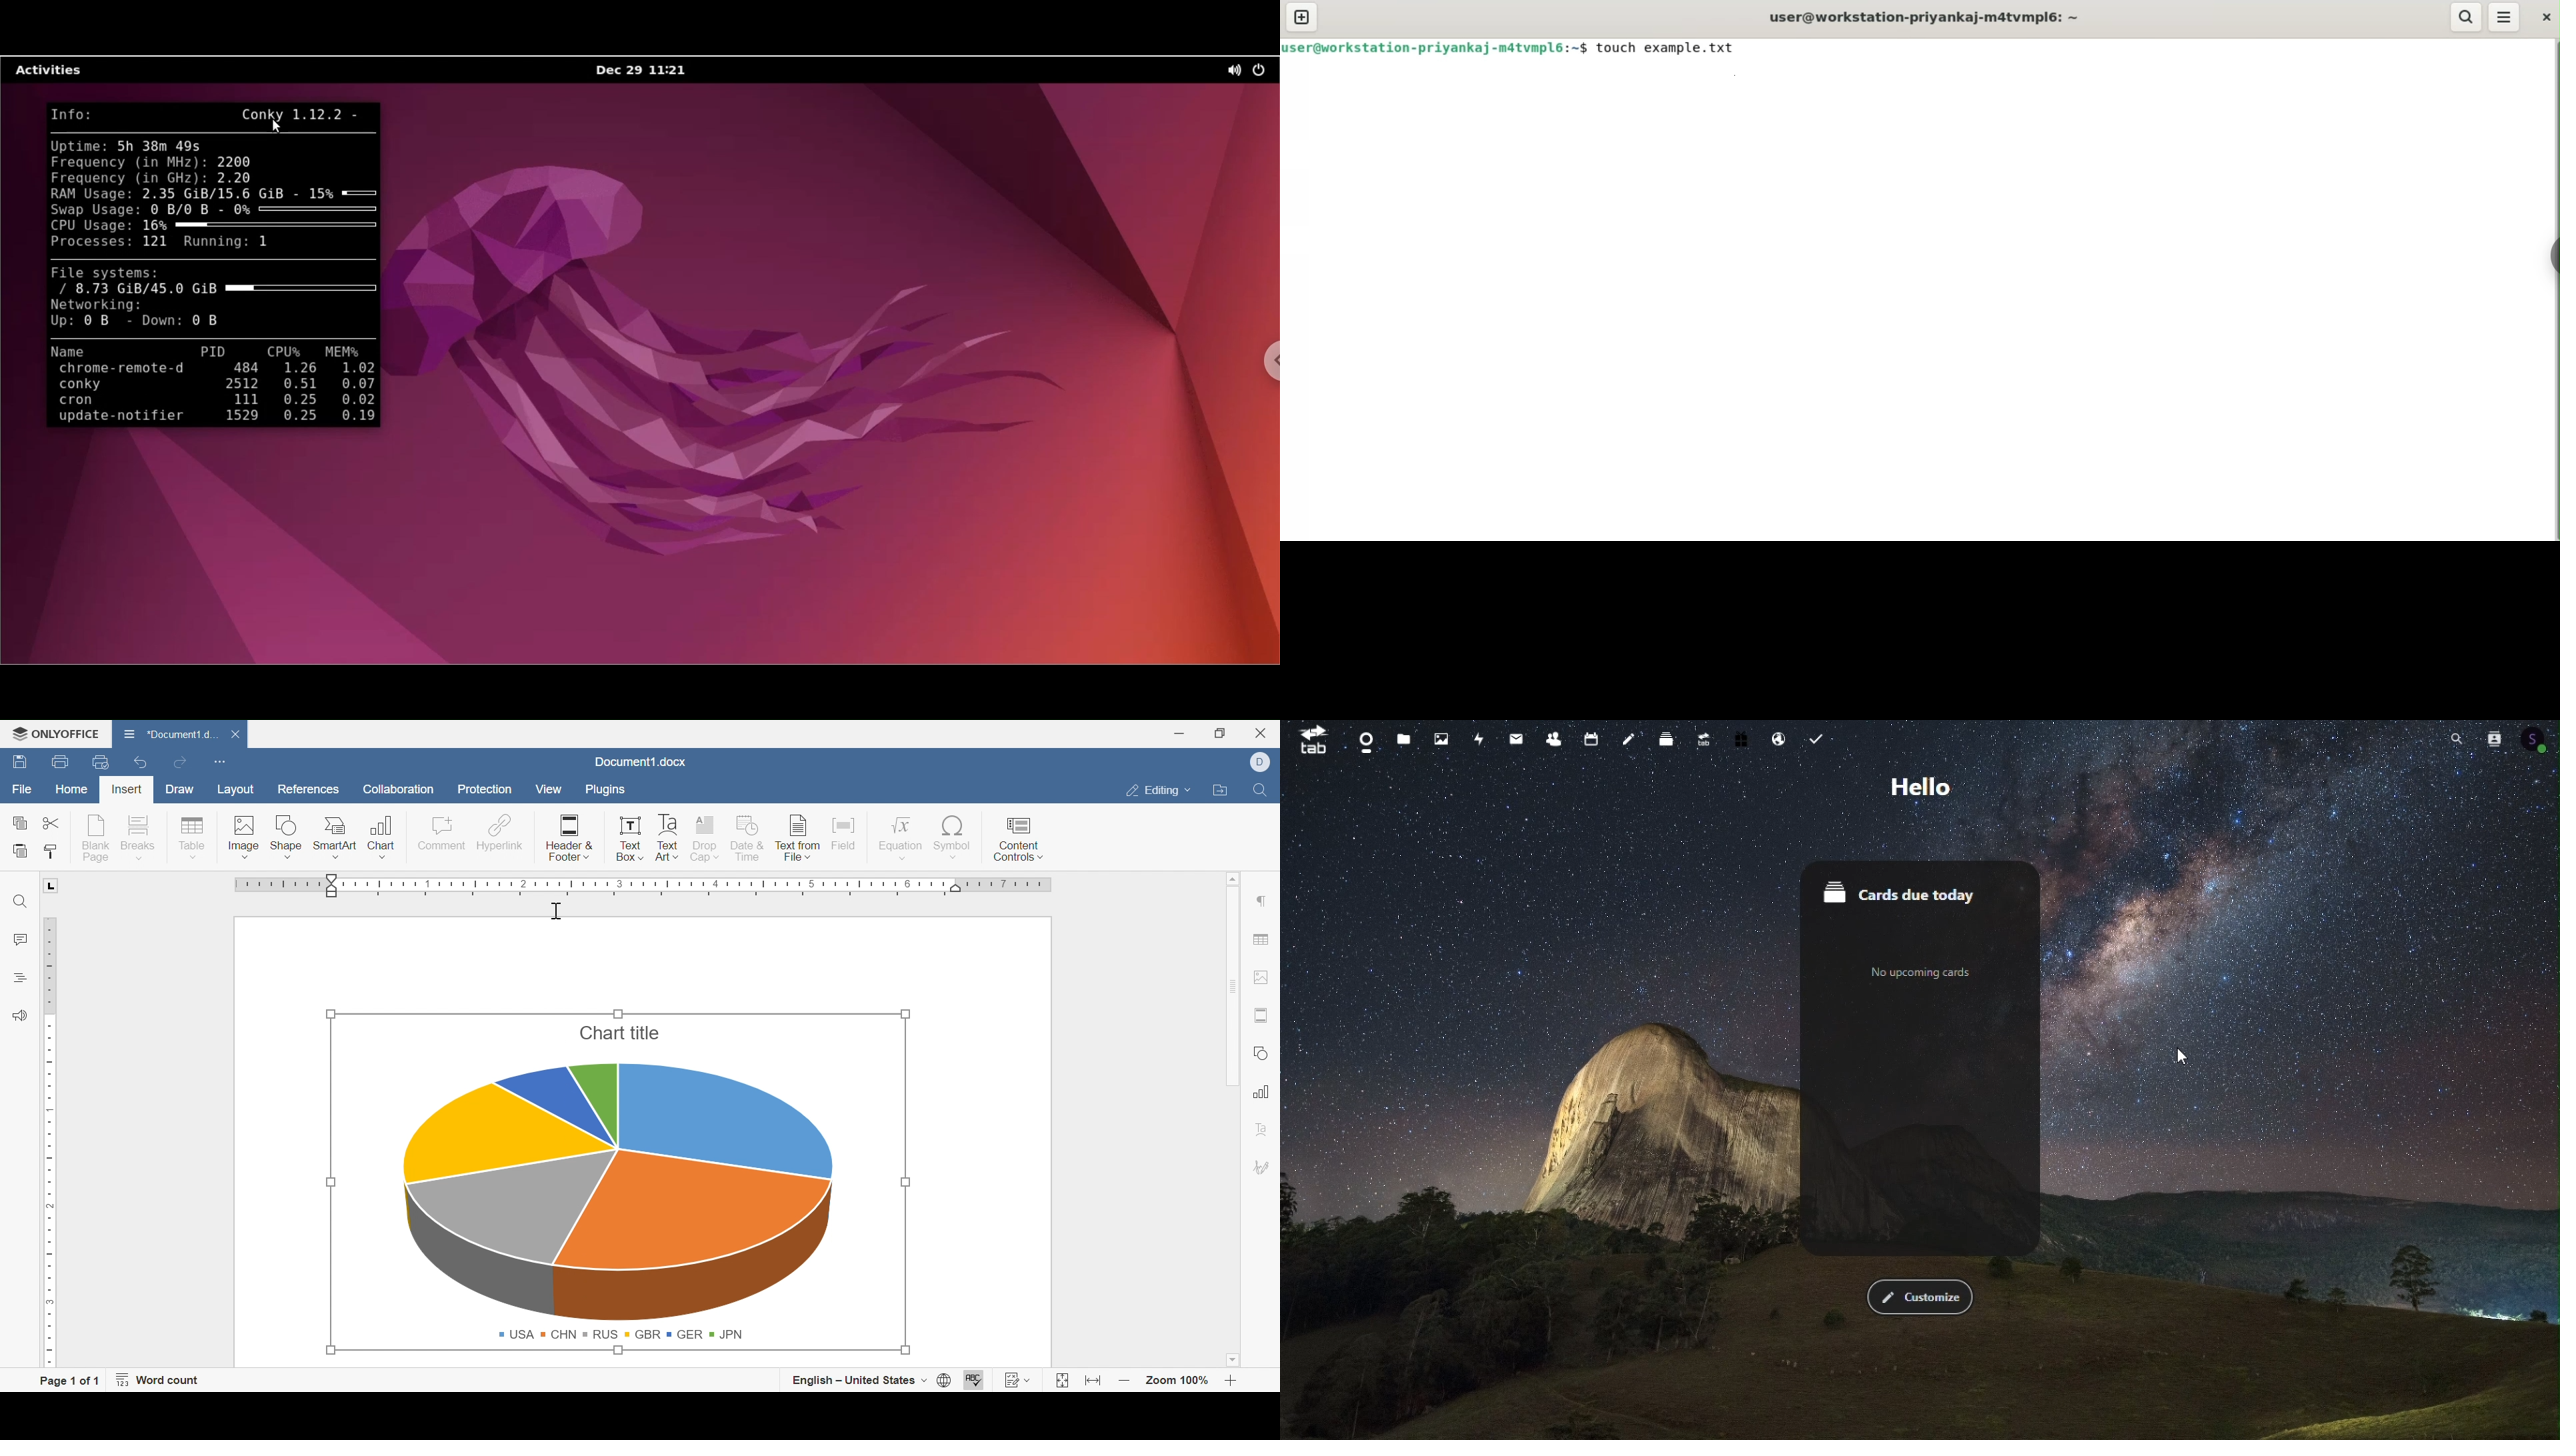  I want to click on Copy Style, so click(51, 855).